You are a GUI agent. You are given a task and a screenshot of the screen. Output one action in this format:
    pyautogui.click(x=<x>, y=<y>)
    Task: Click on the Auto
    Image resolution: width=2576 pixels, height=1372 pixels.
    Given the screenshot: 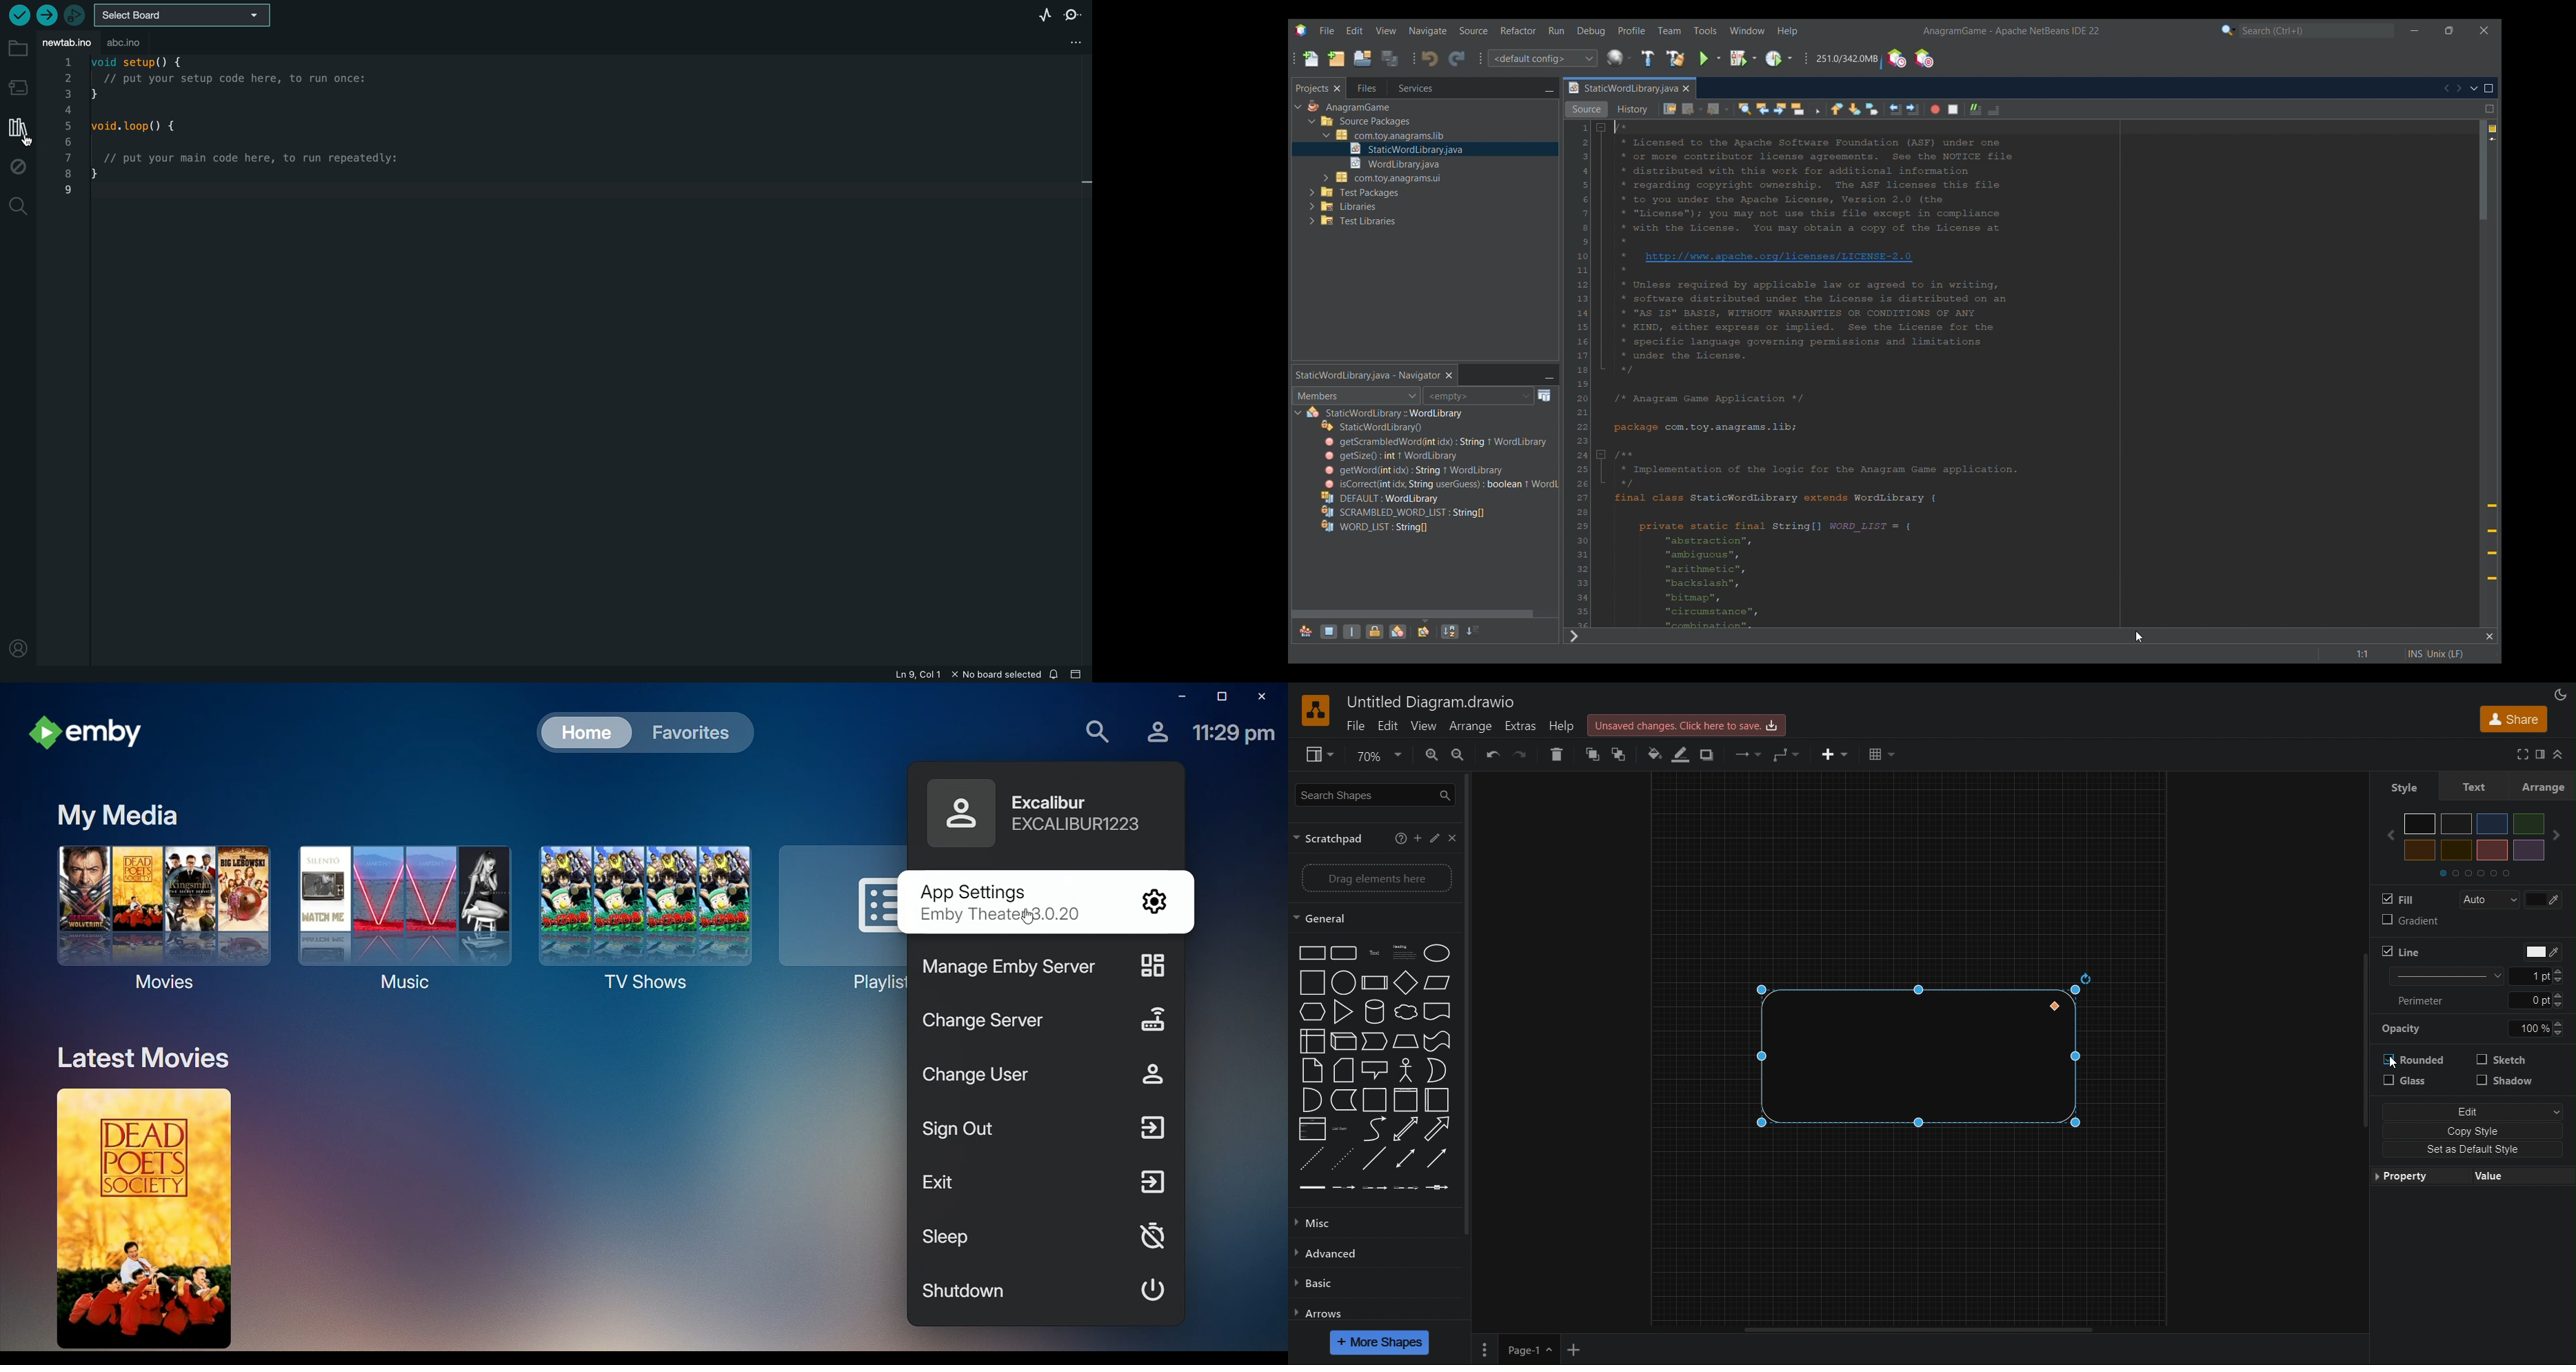 What is the action you would take?
    pyautogui.click(x=2486, y=900)
    